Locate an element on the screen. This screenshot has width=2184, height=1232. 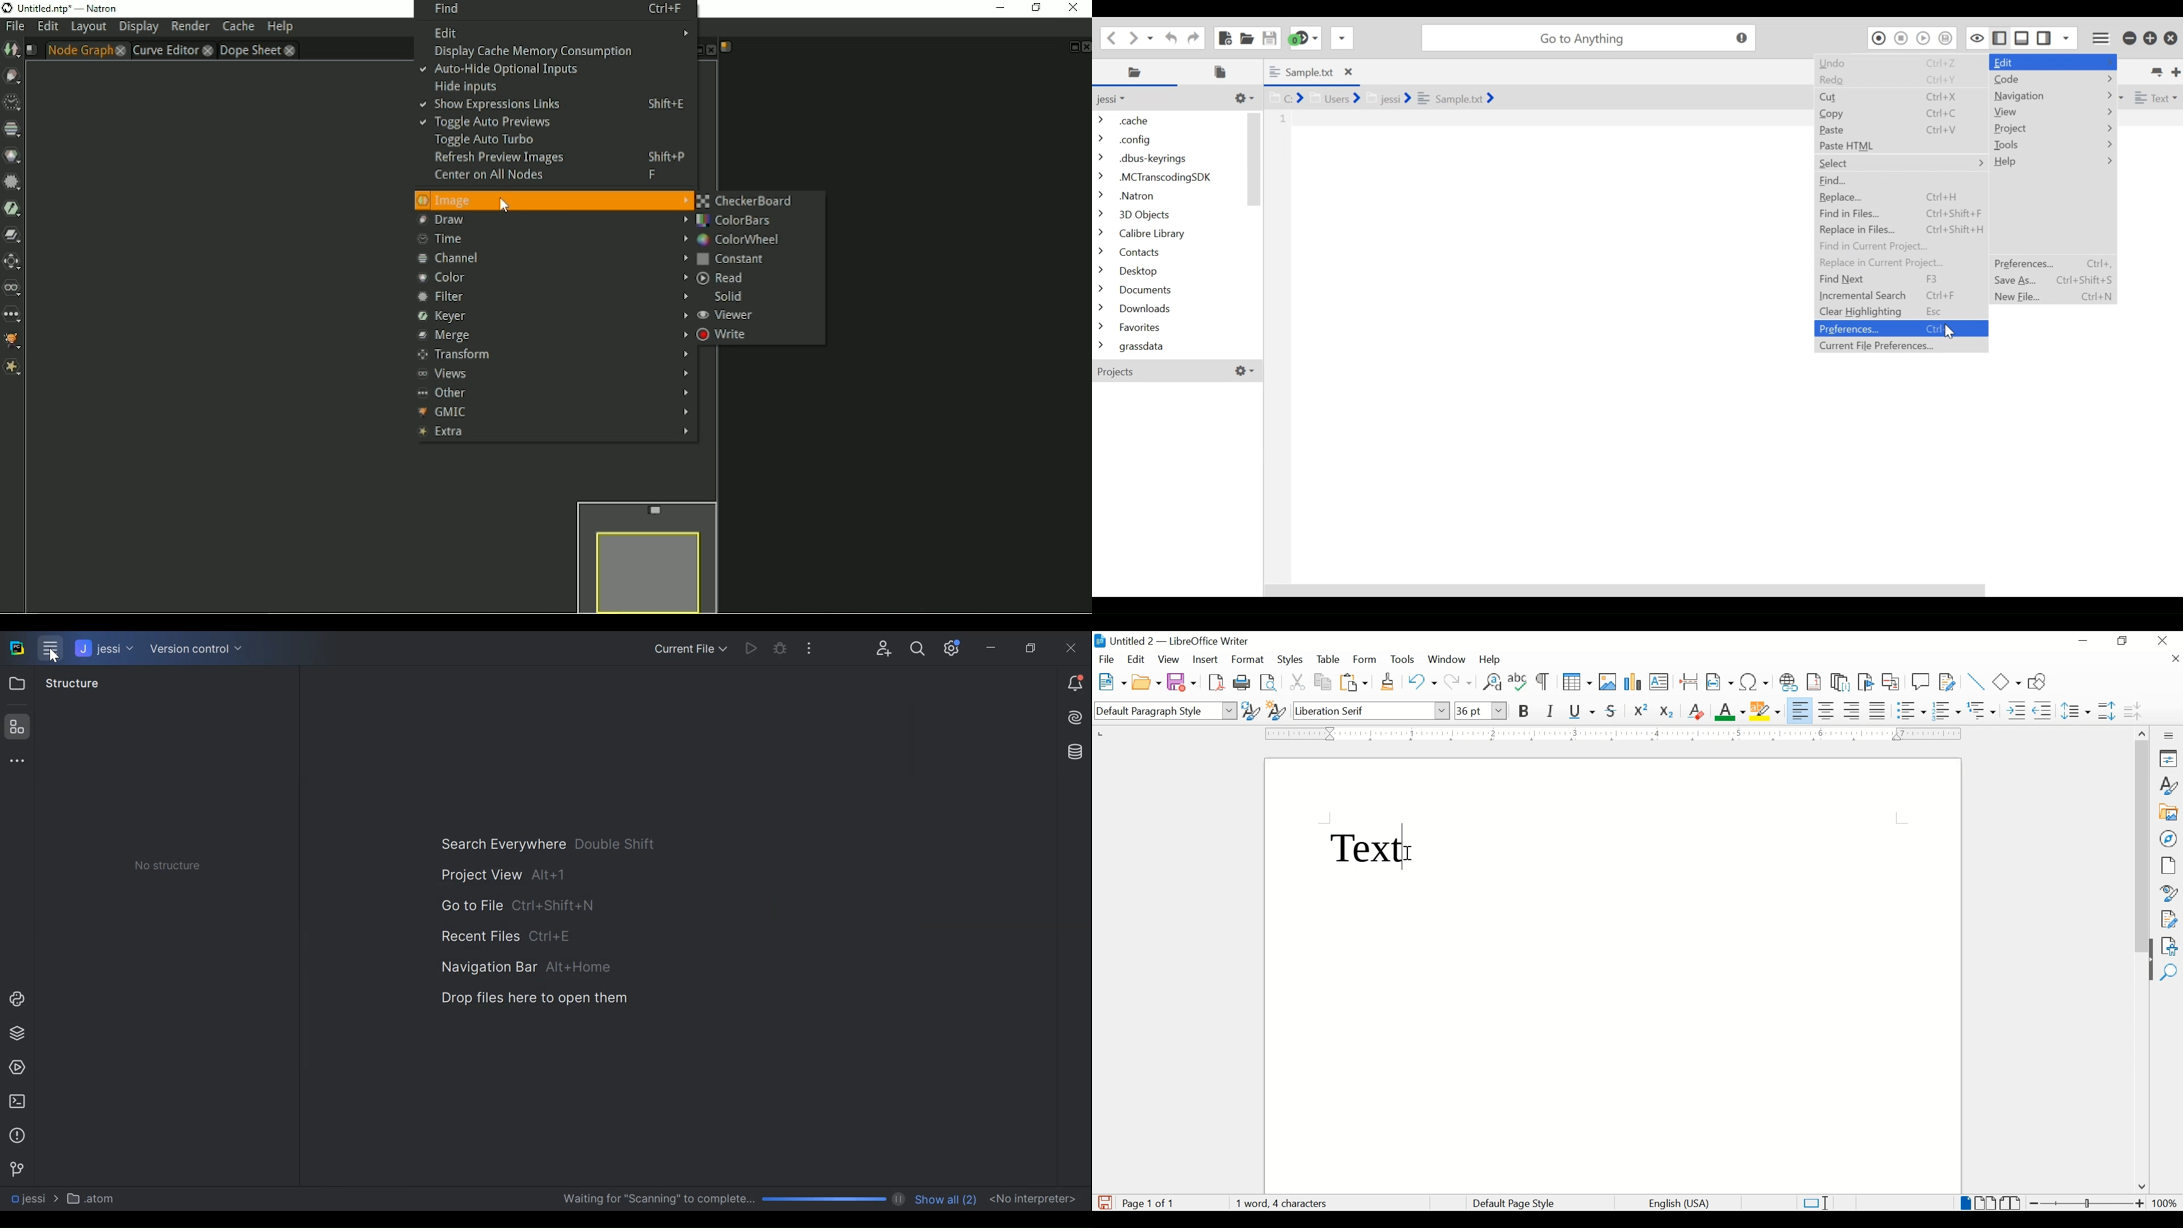
language is located at coordinates (1680, 1204).